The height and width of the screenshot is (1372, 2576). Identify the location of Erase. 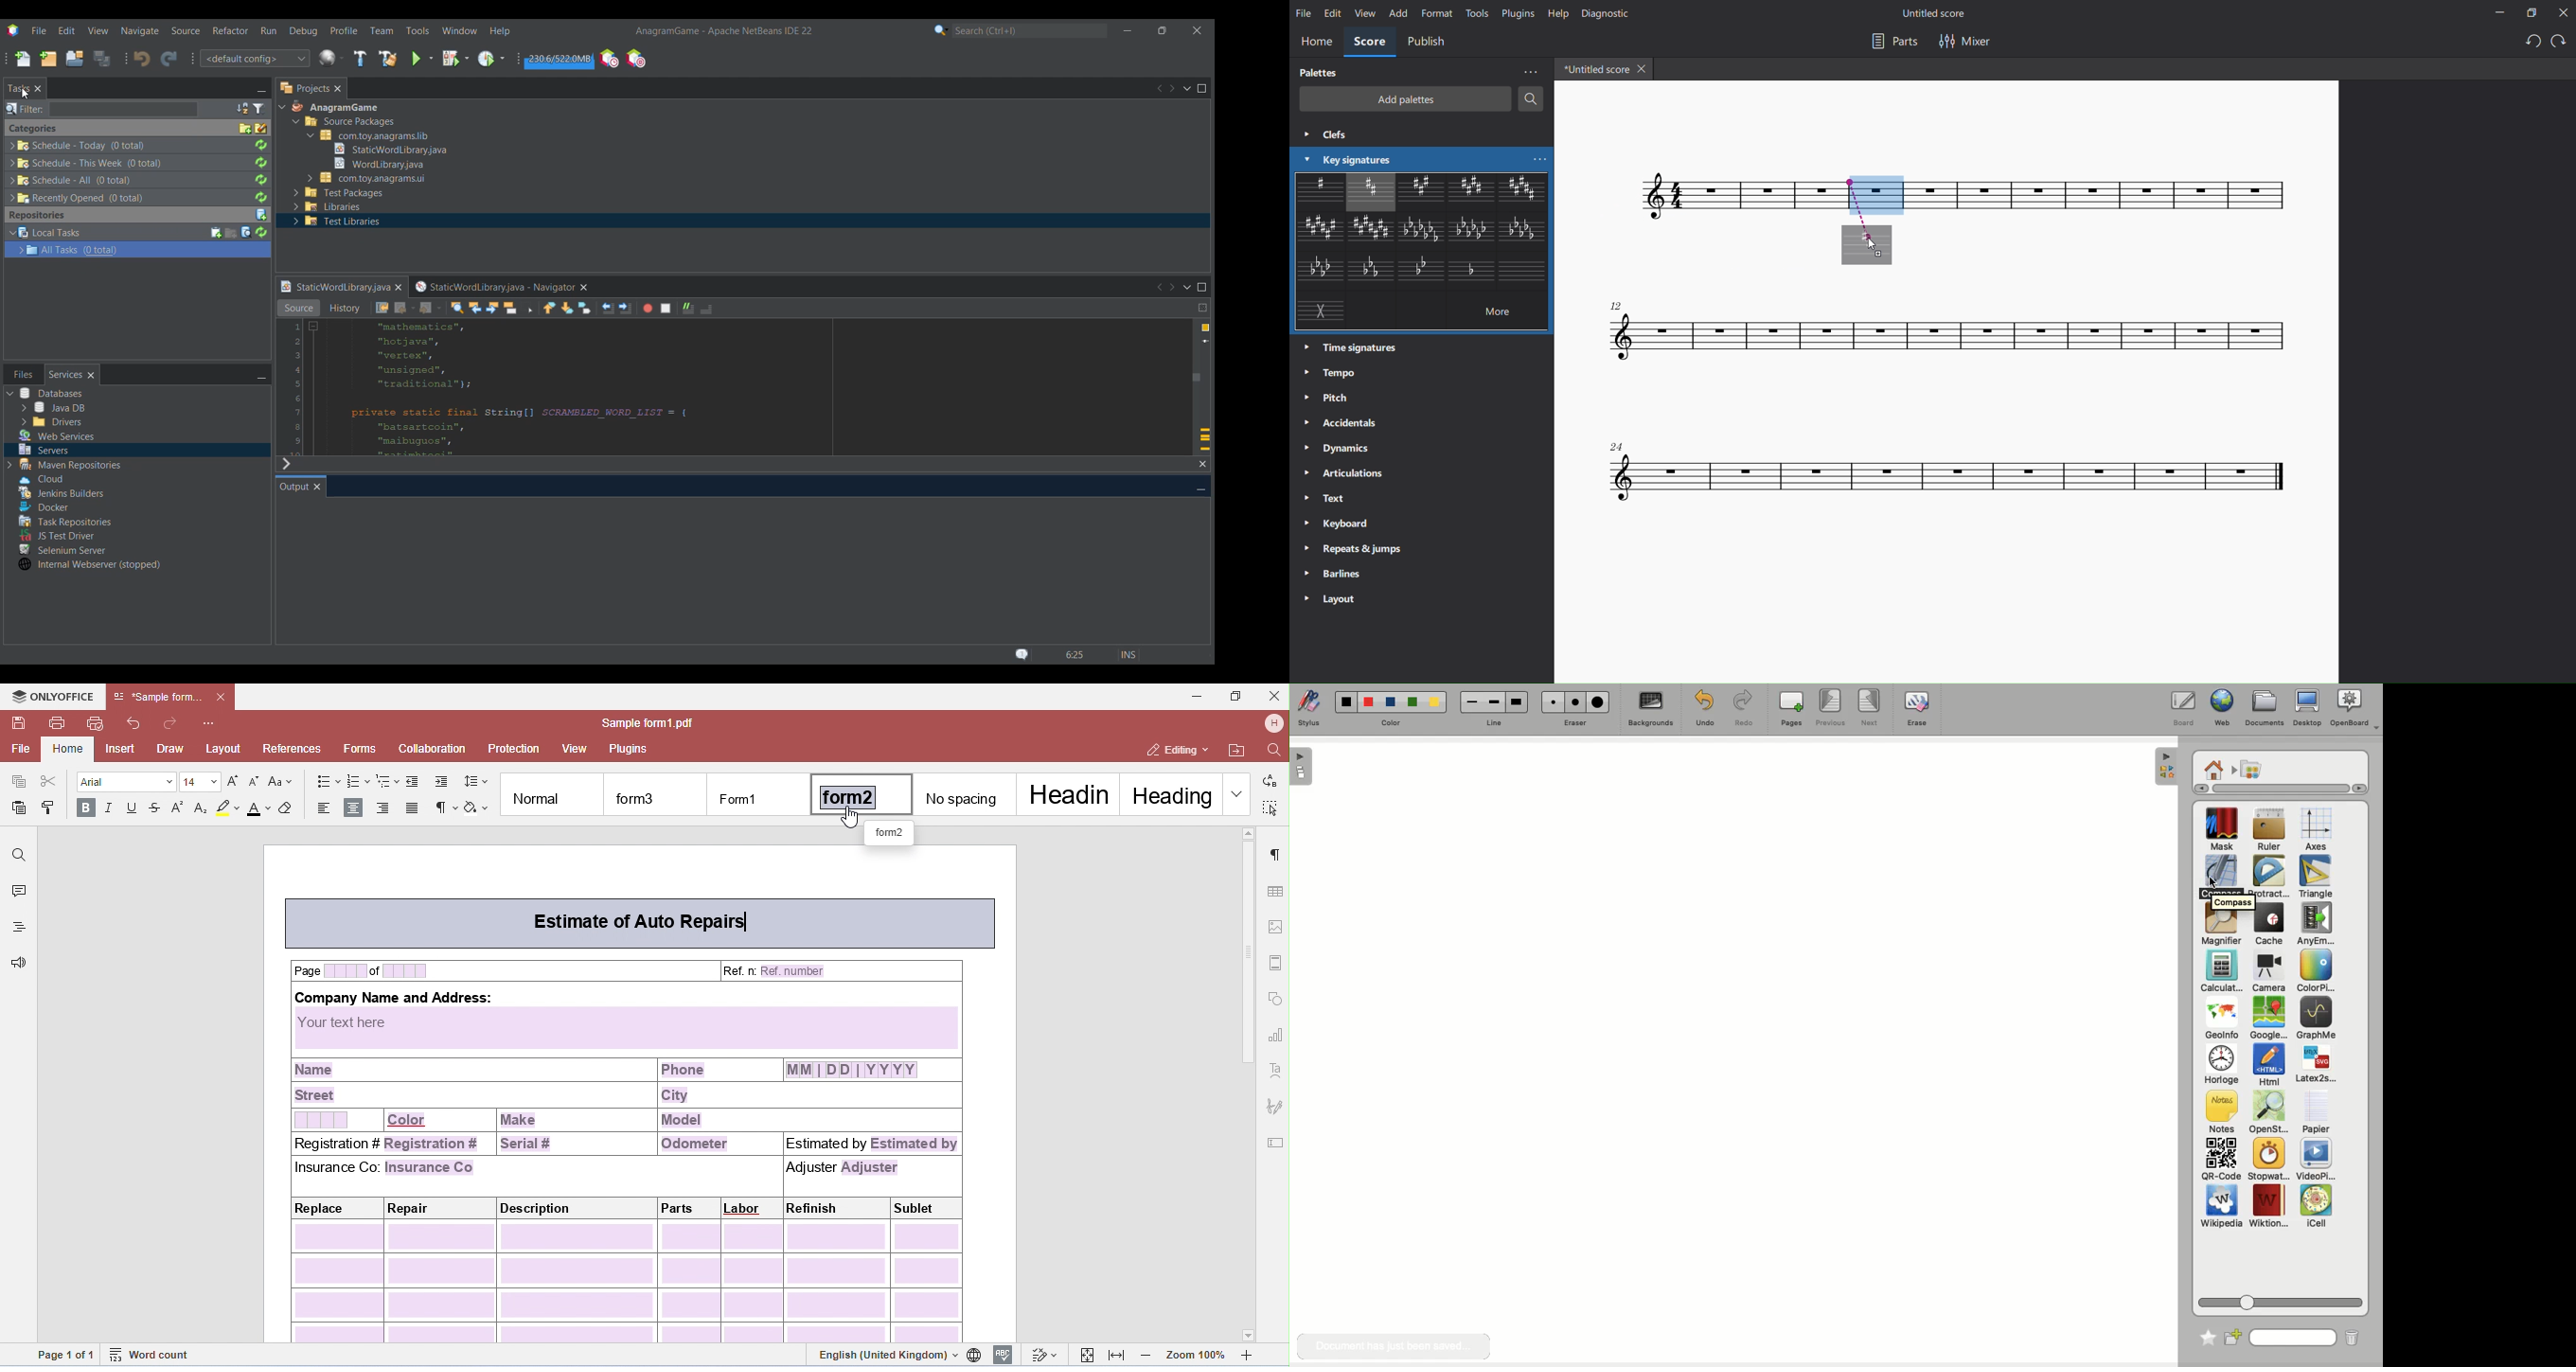
(1916, 708).